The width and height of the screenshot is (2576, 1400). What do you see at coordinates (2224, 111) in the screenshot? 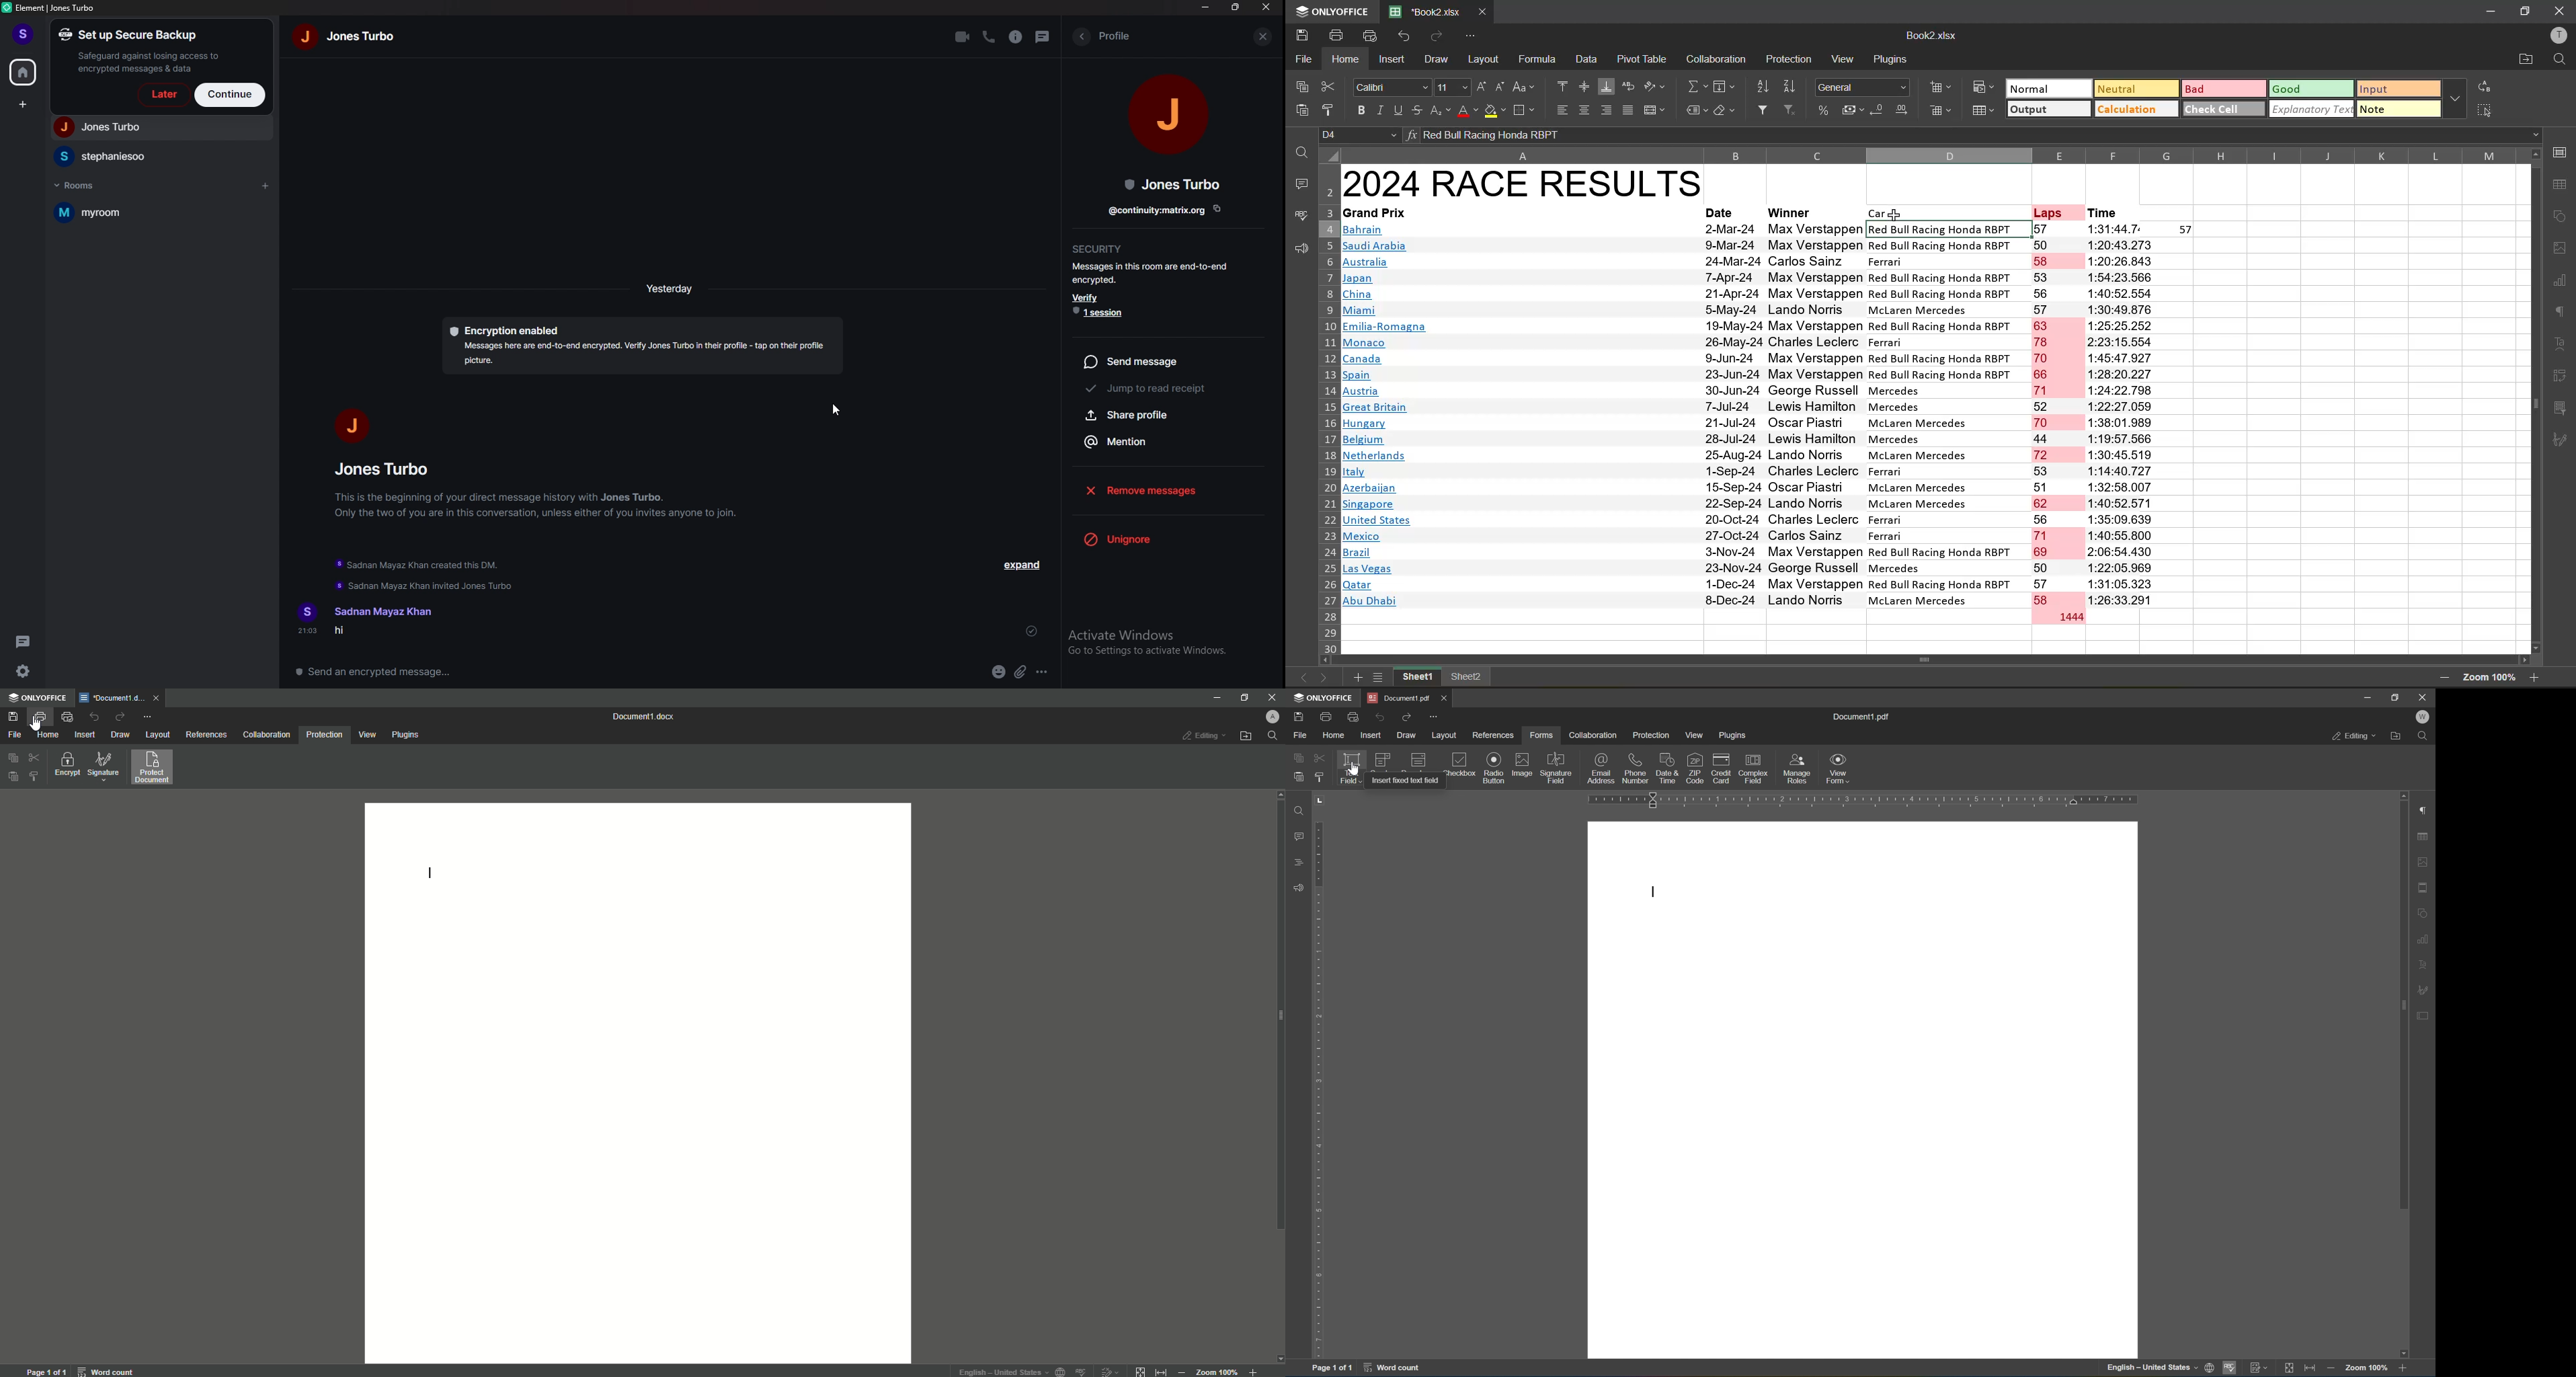
I see `check cell` at bounding box center [2224, 111].